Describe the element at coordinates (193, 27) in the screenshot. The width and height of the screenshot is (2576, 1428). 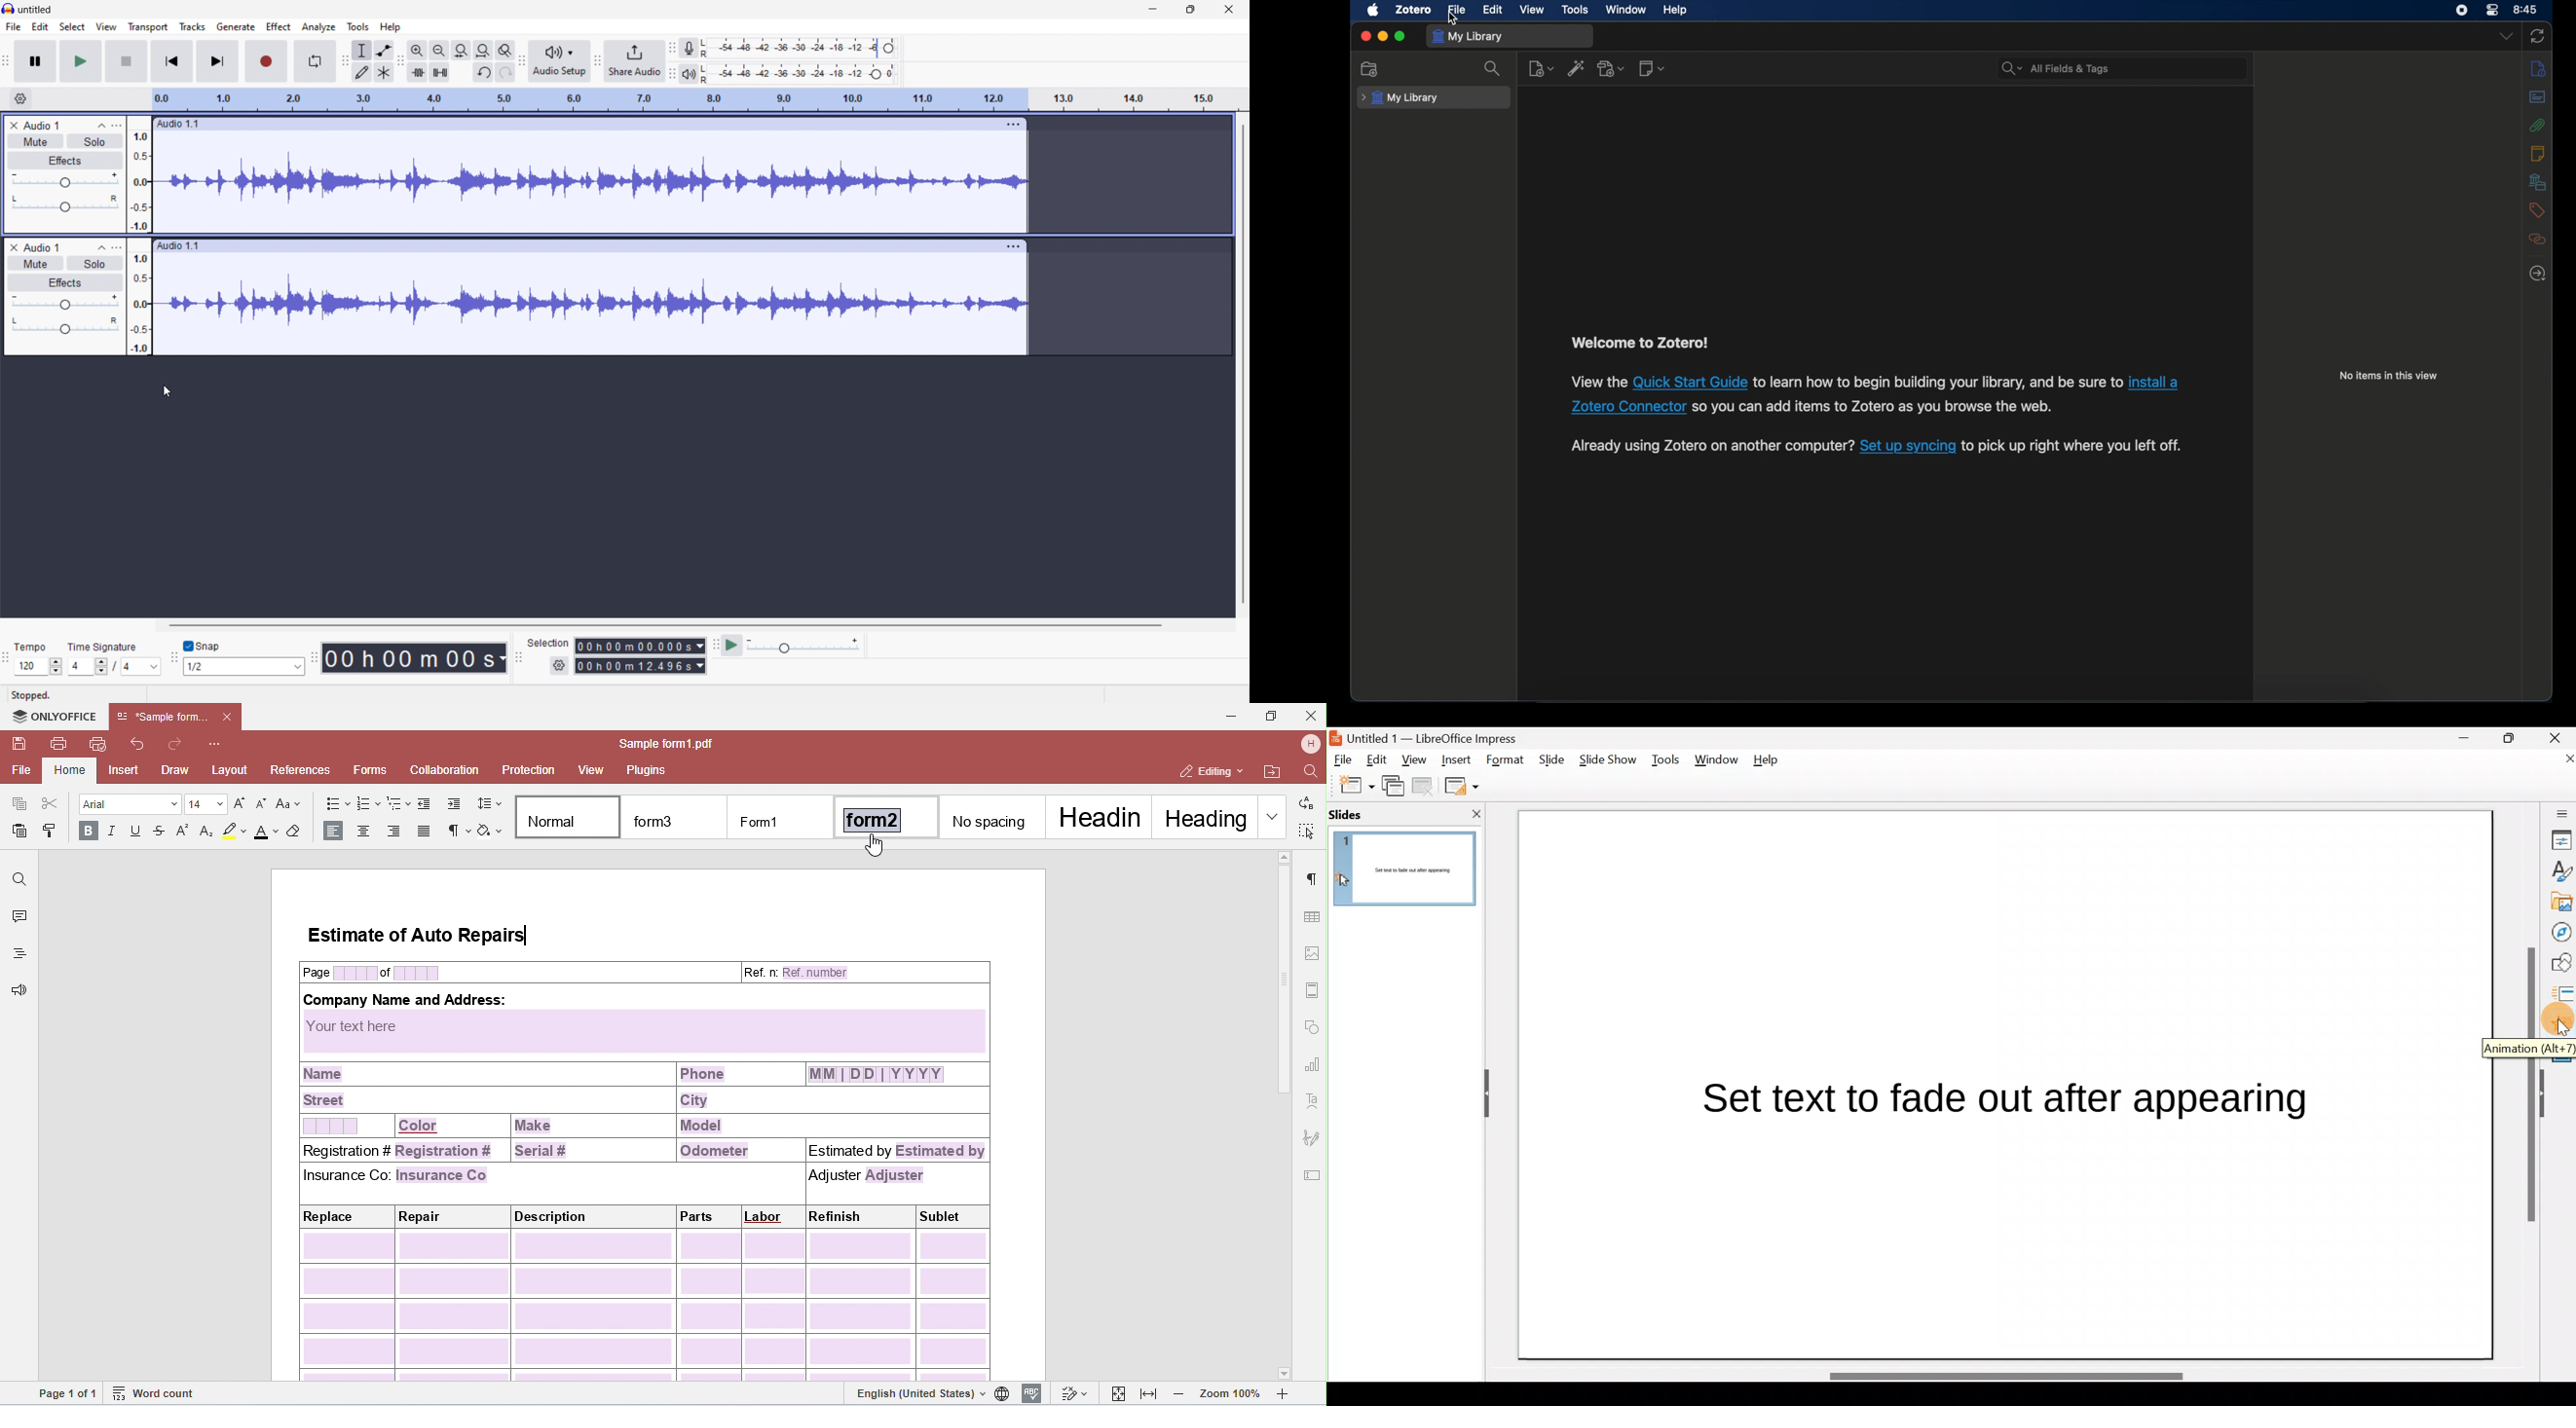
I see `tracks` at that location.